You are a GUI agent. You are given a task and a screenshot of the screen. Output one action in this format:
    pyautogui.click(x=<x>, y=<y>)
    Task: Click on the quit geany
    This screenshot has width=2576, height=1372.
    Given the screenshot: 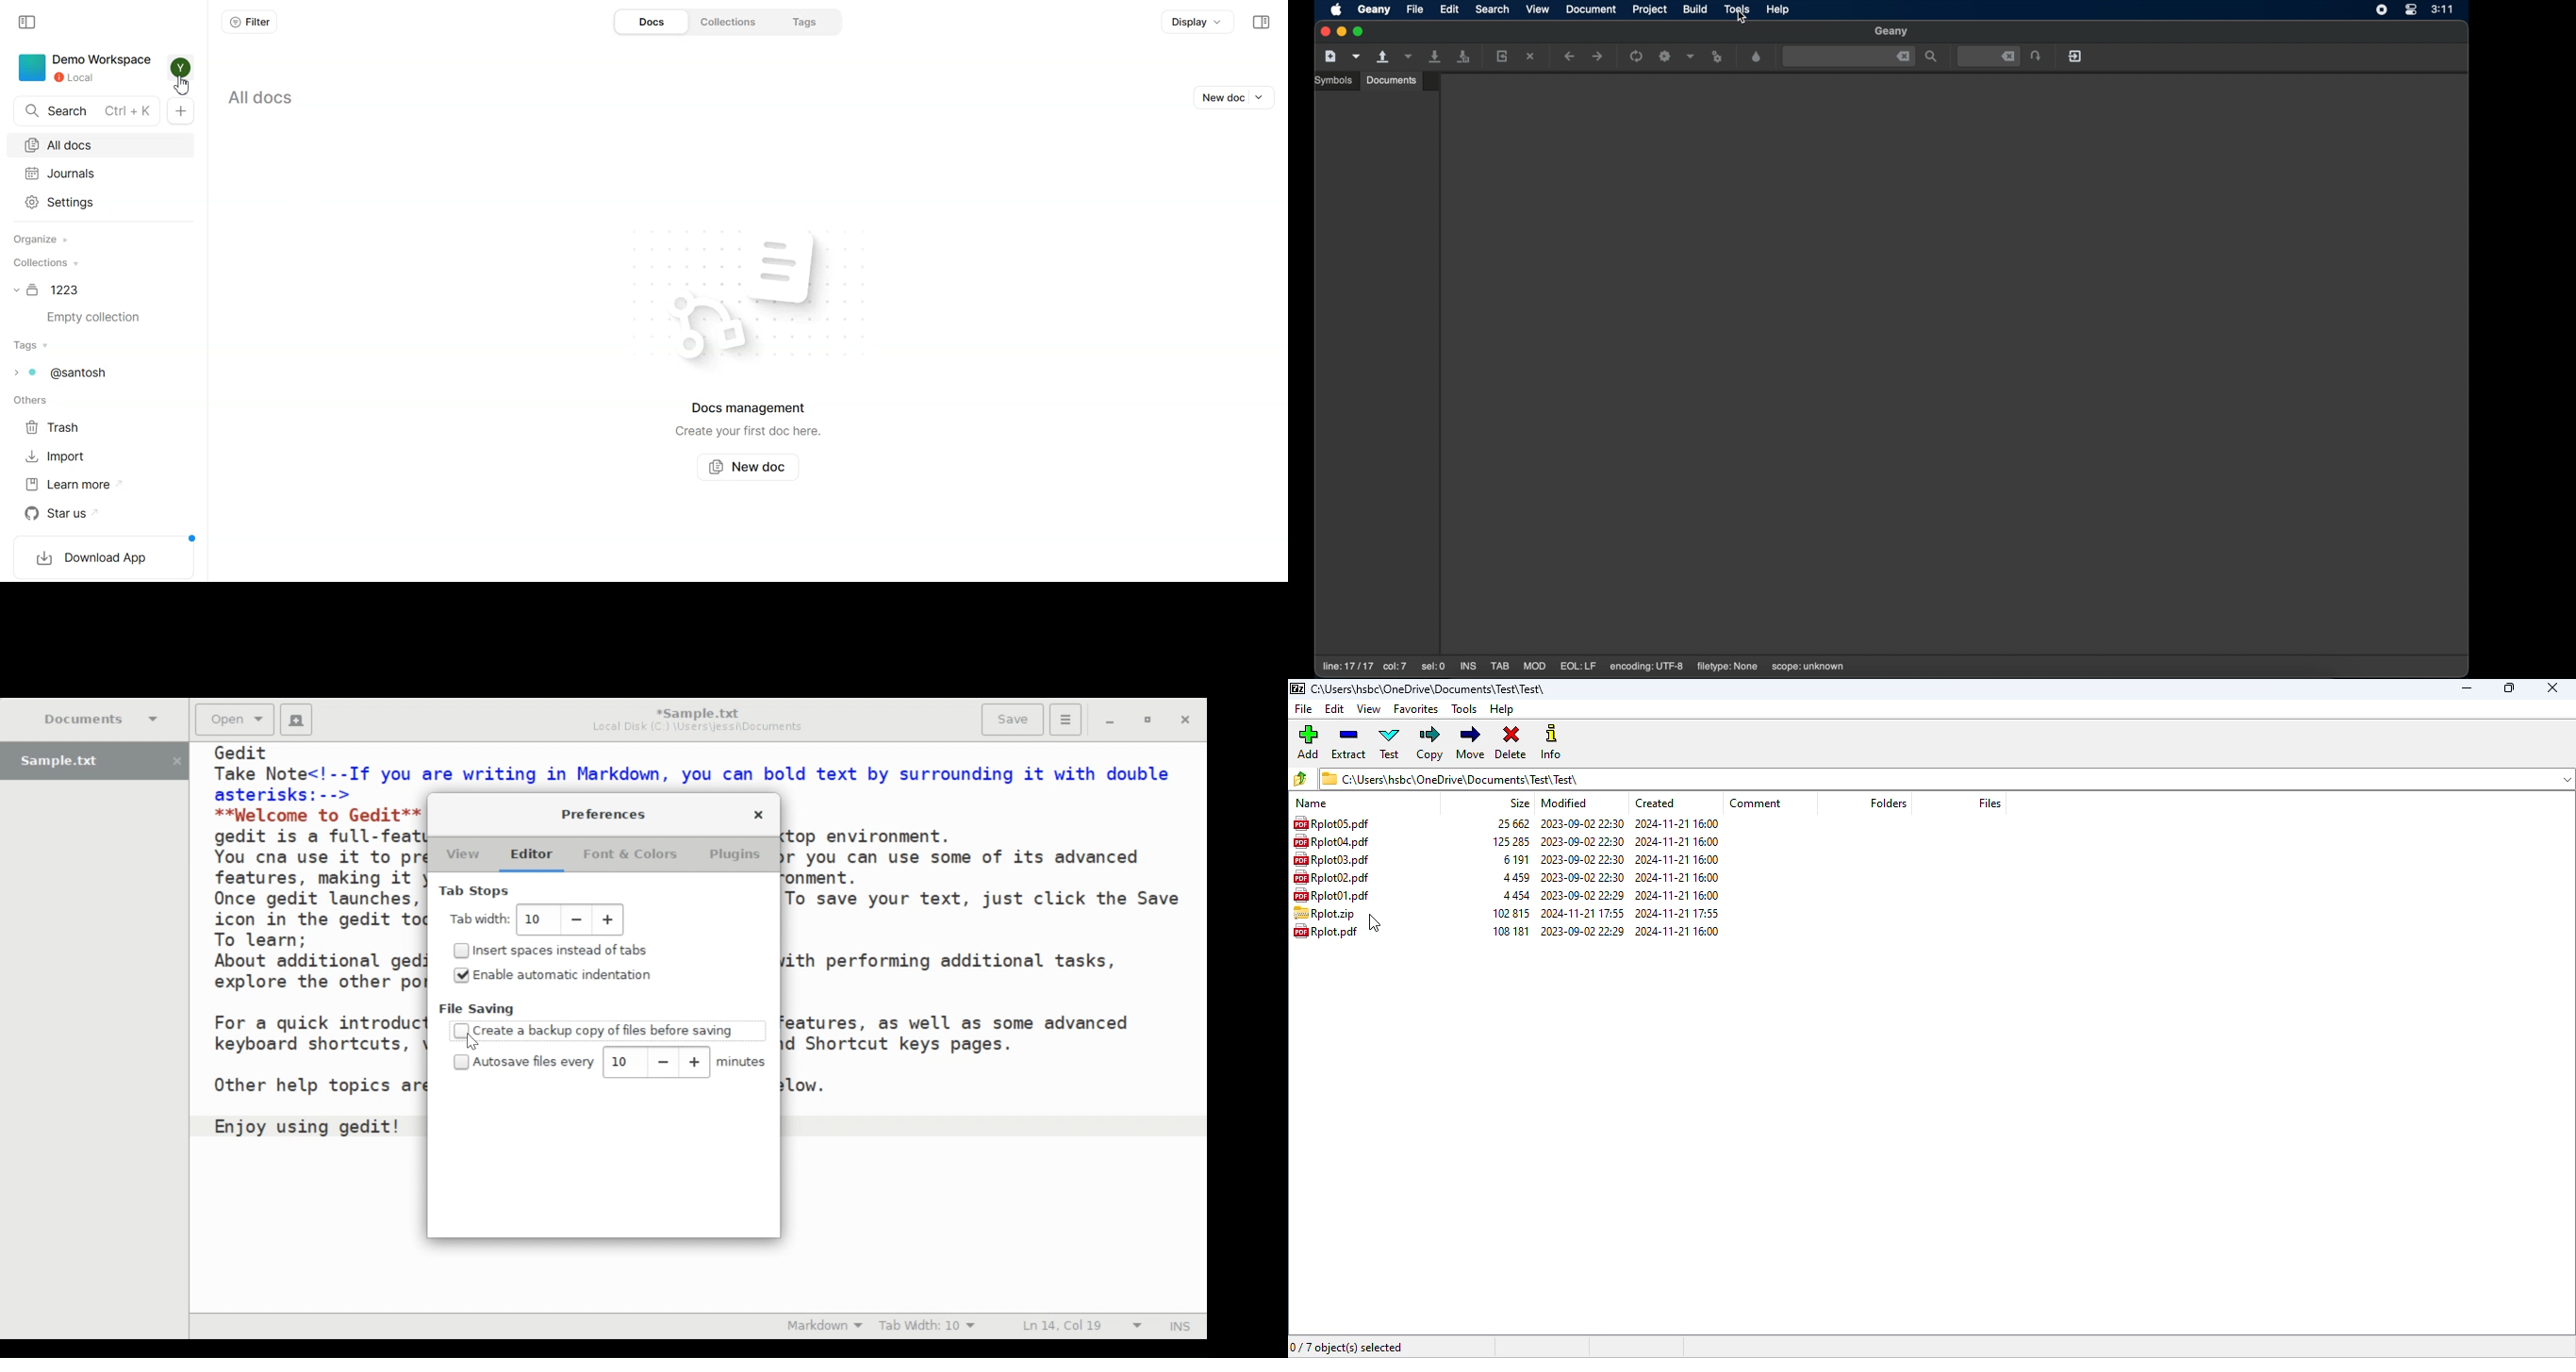 What is the action you would take?
    pyautogui.click(x=2076, y=56)
    